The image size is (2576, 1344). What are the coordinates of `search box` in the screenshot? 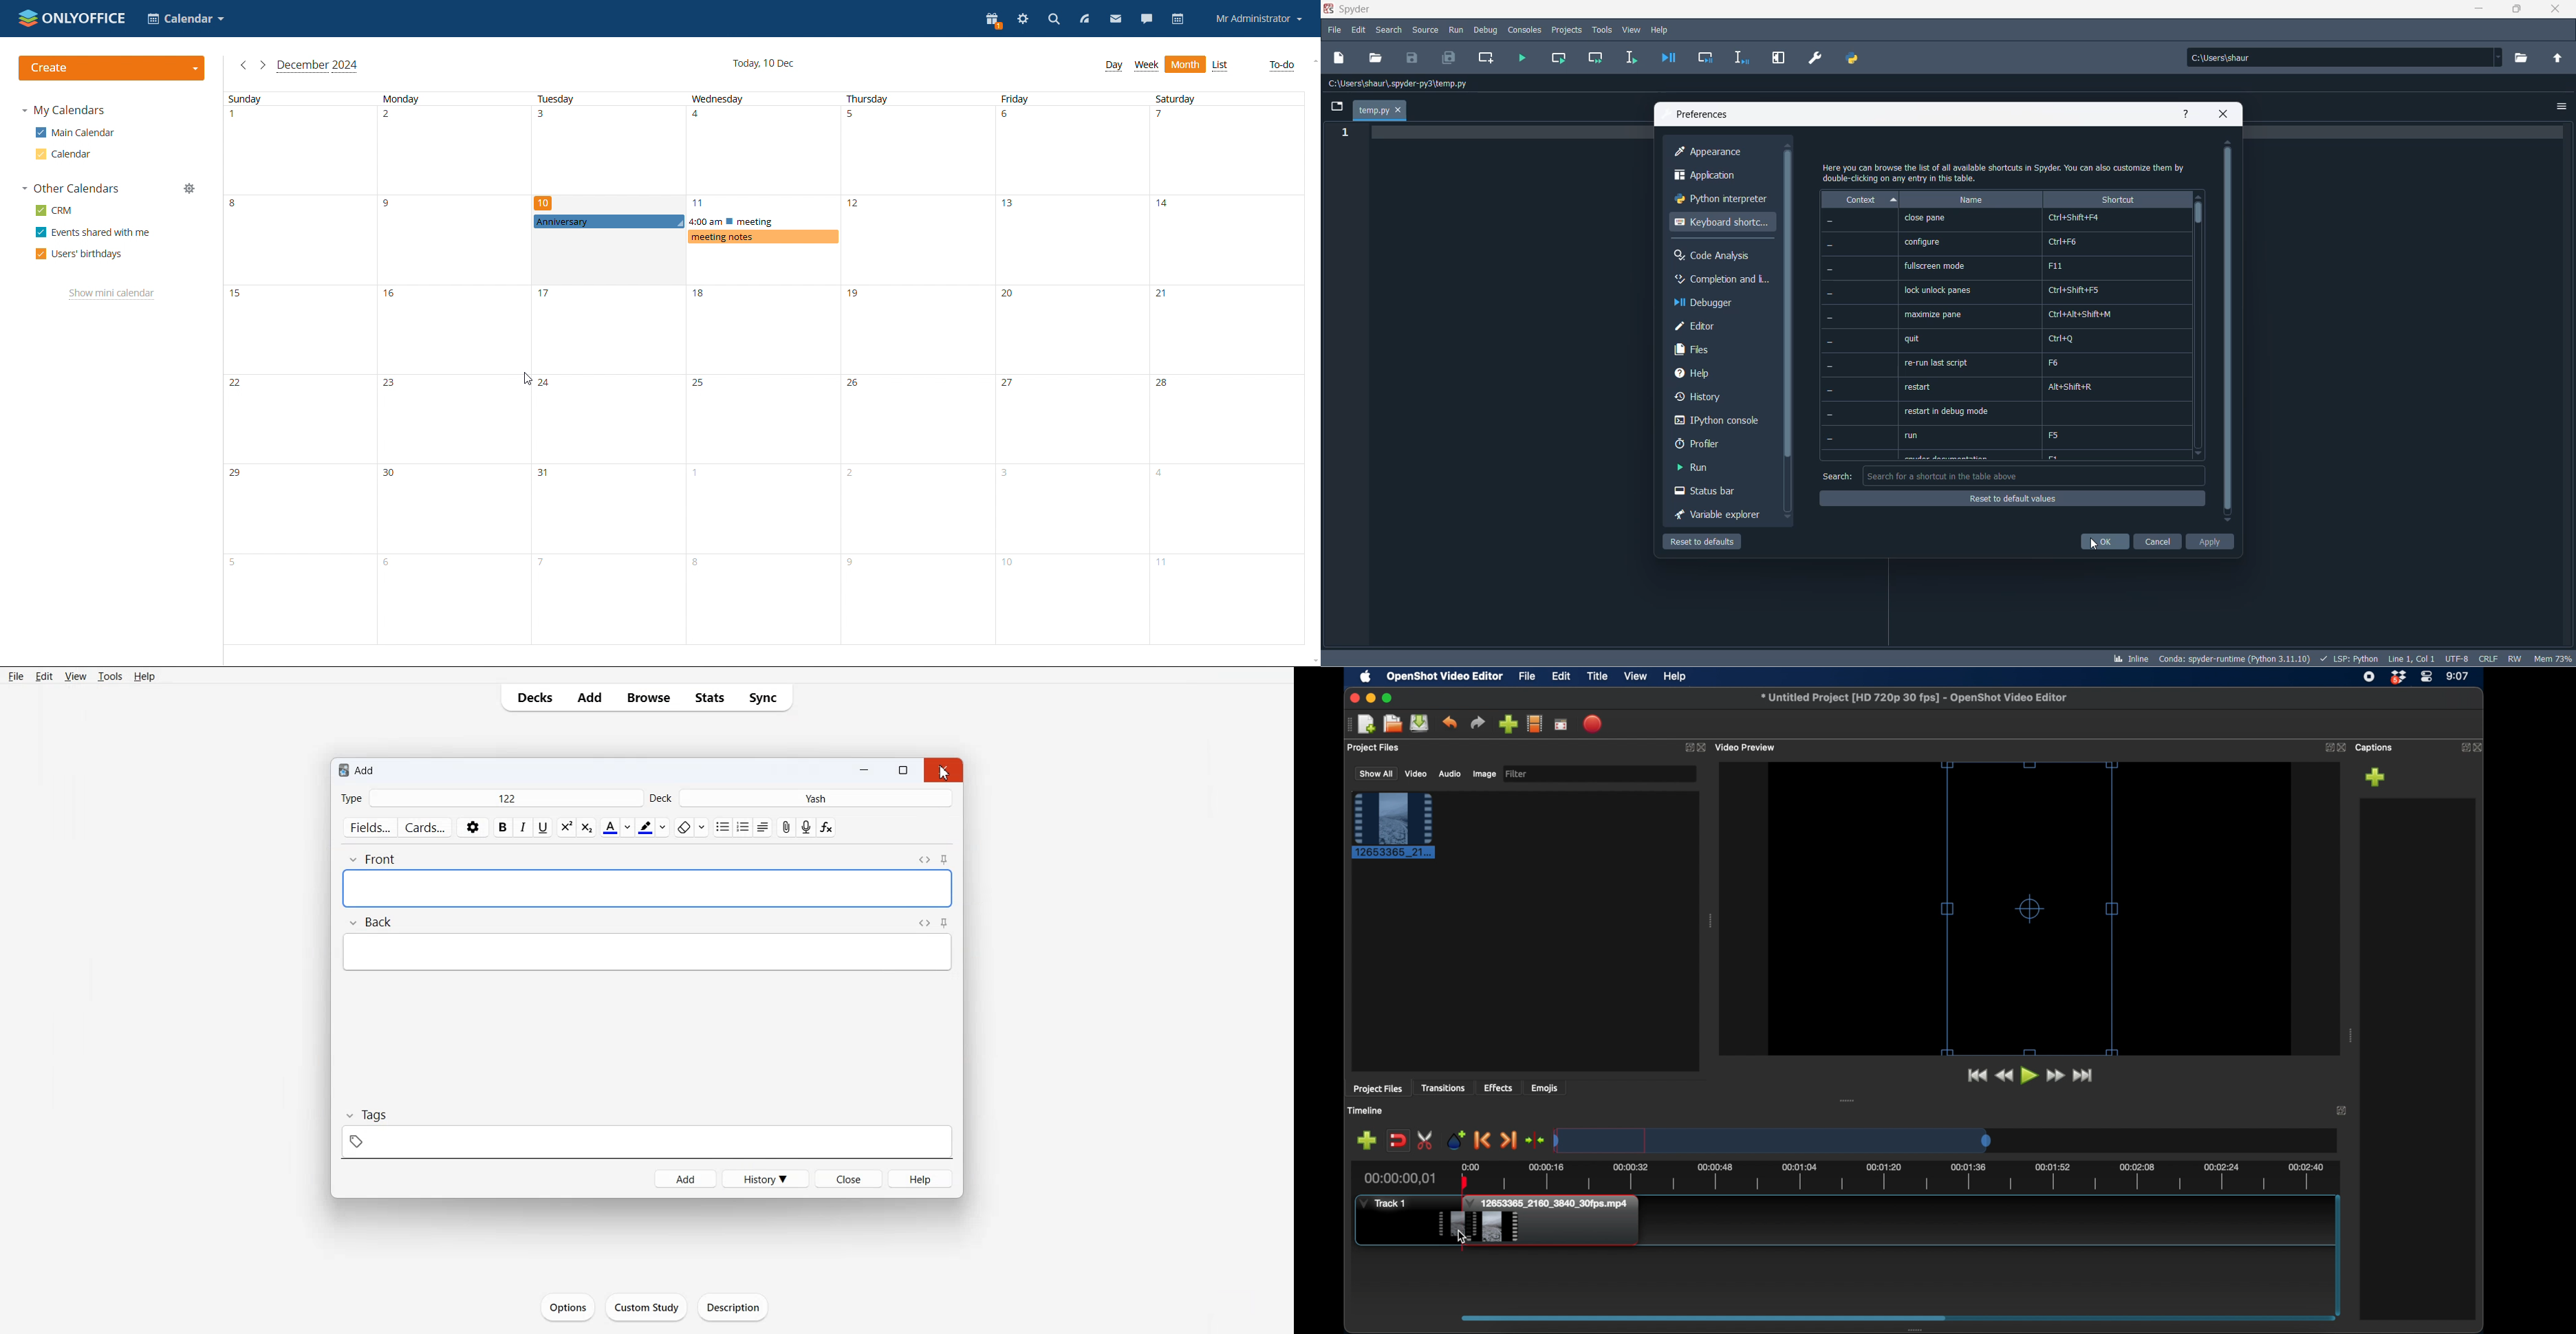 It's located at (2034, 477).